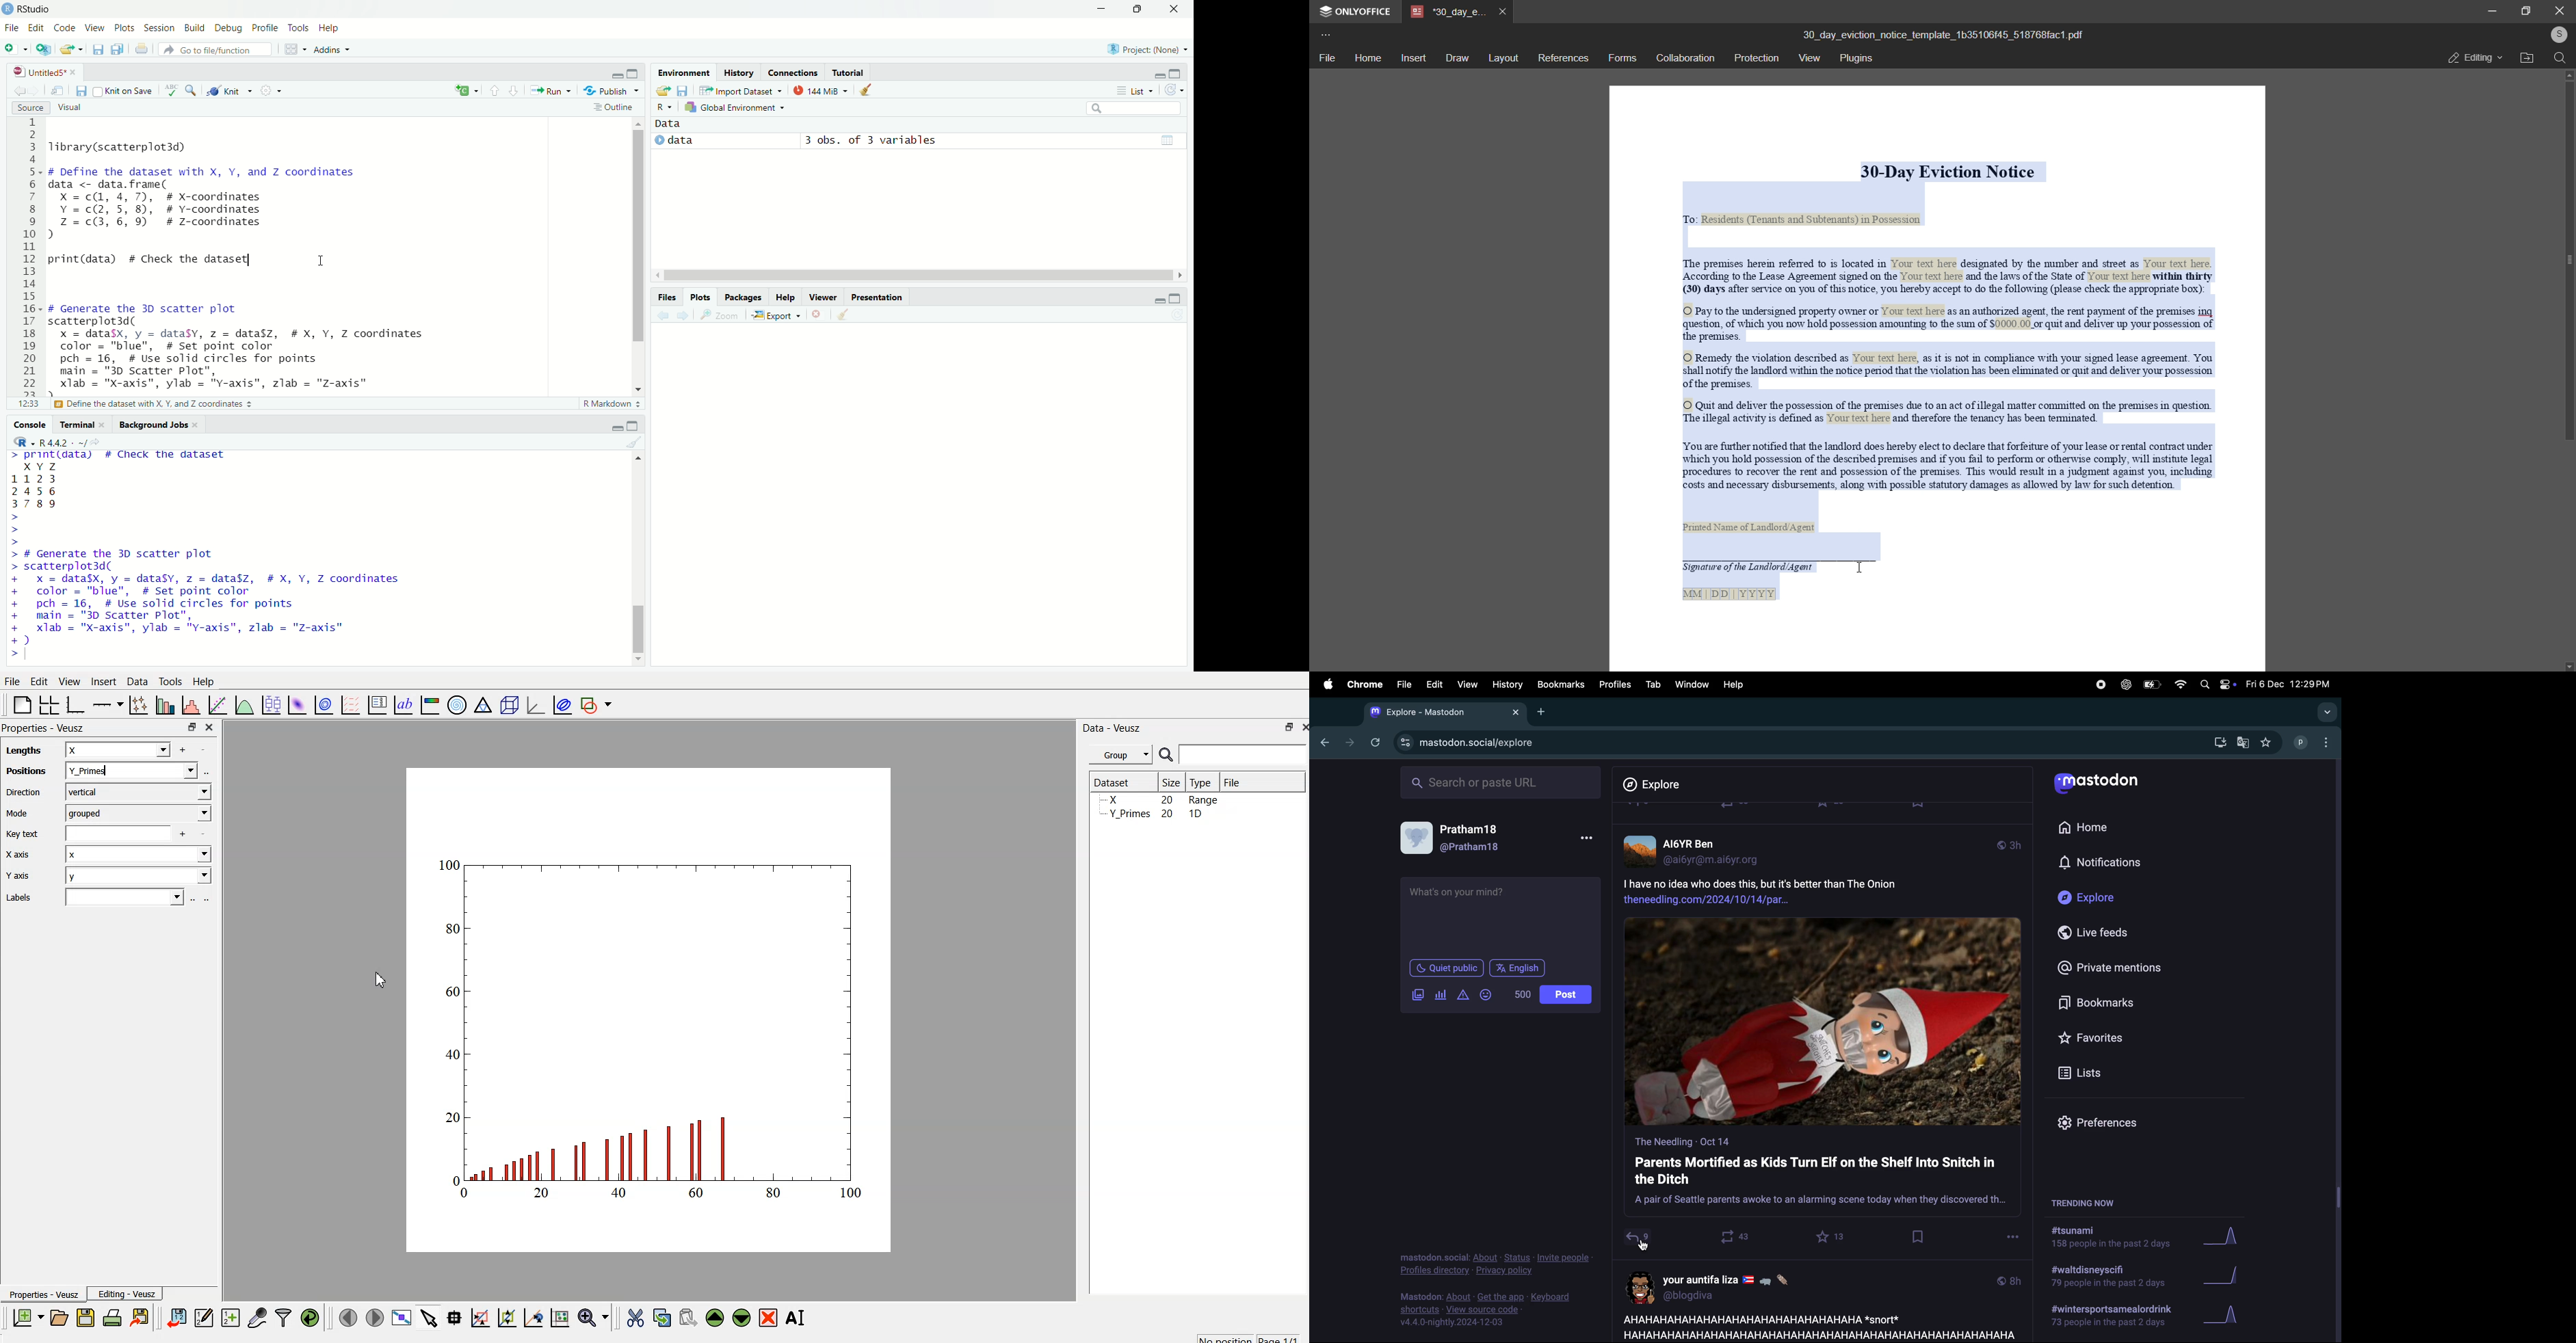  Describe the element at coordinates (108, 771) in the screenshot. I see `Positions    Y_primes` at that location.